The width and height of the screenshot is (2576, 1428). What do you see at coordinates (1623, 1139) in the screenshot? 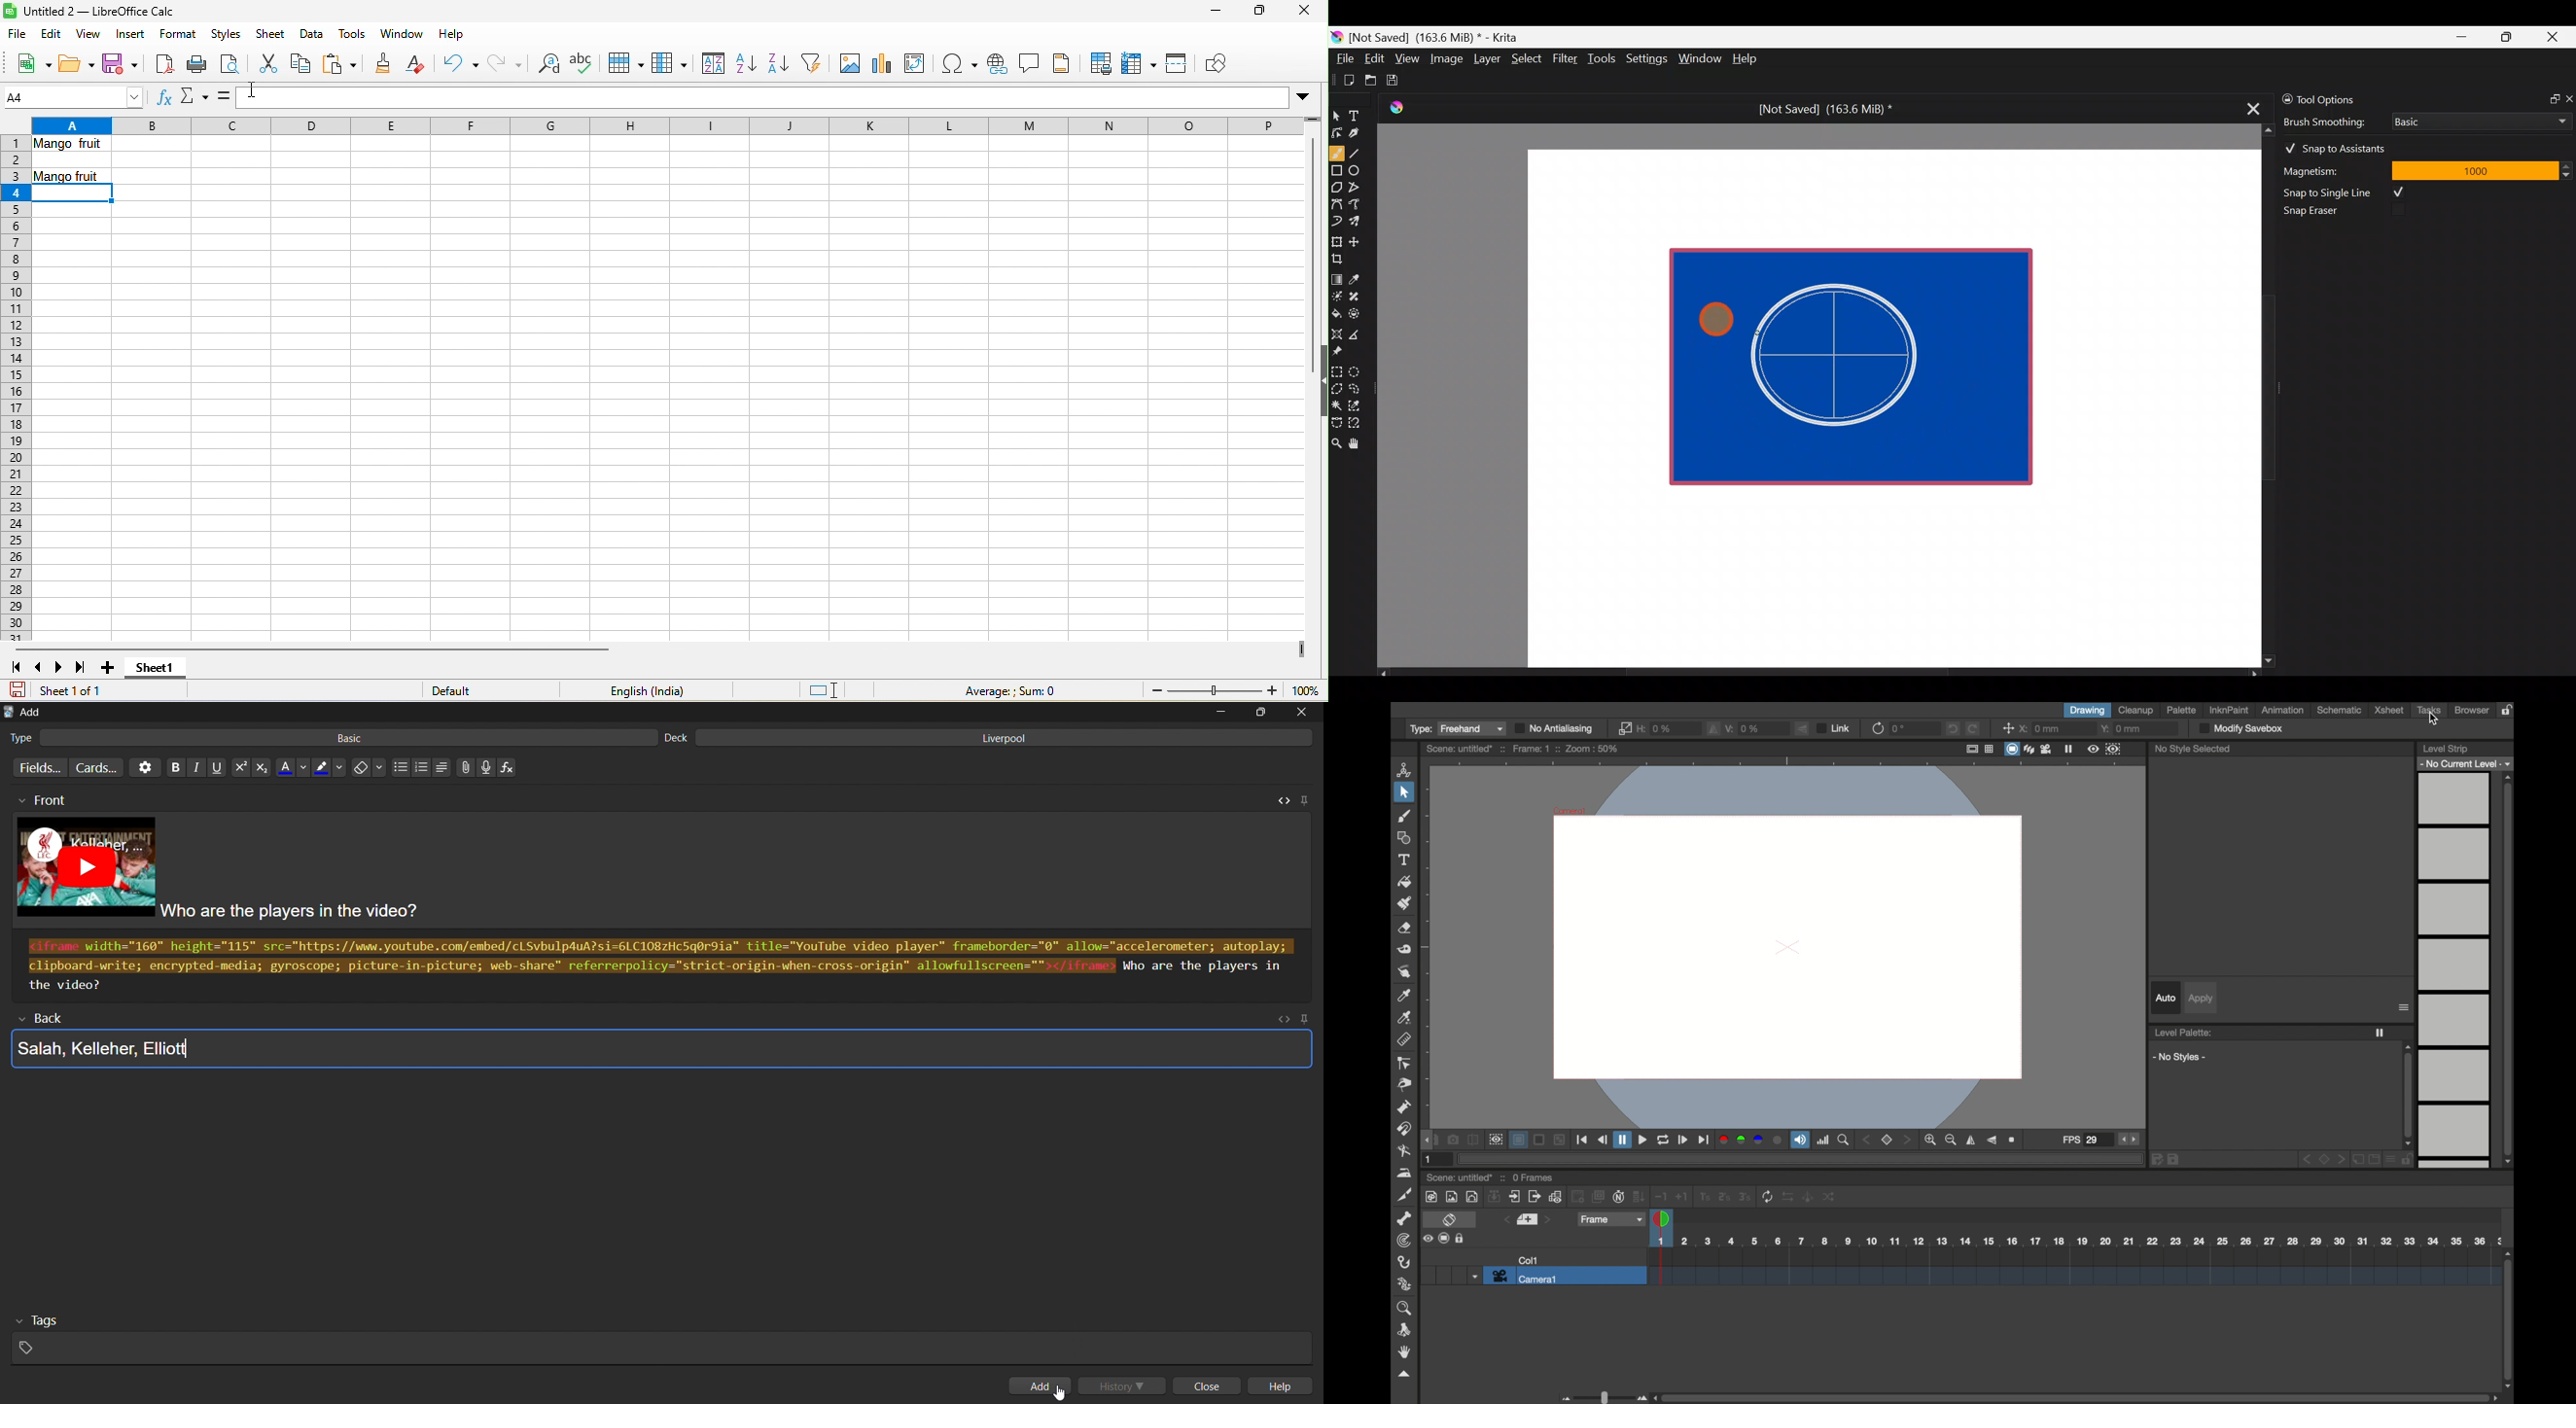
I see `pause` at bounding box center [1623, 1139].